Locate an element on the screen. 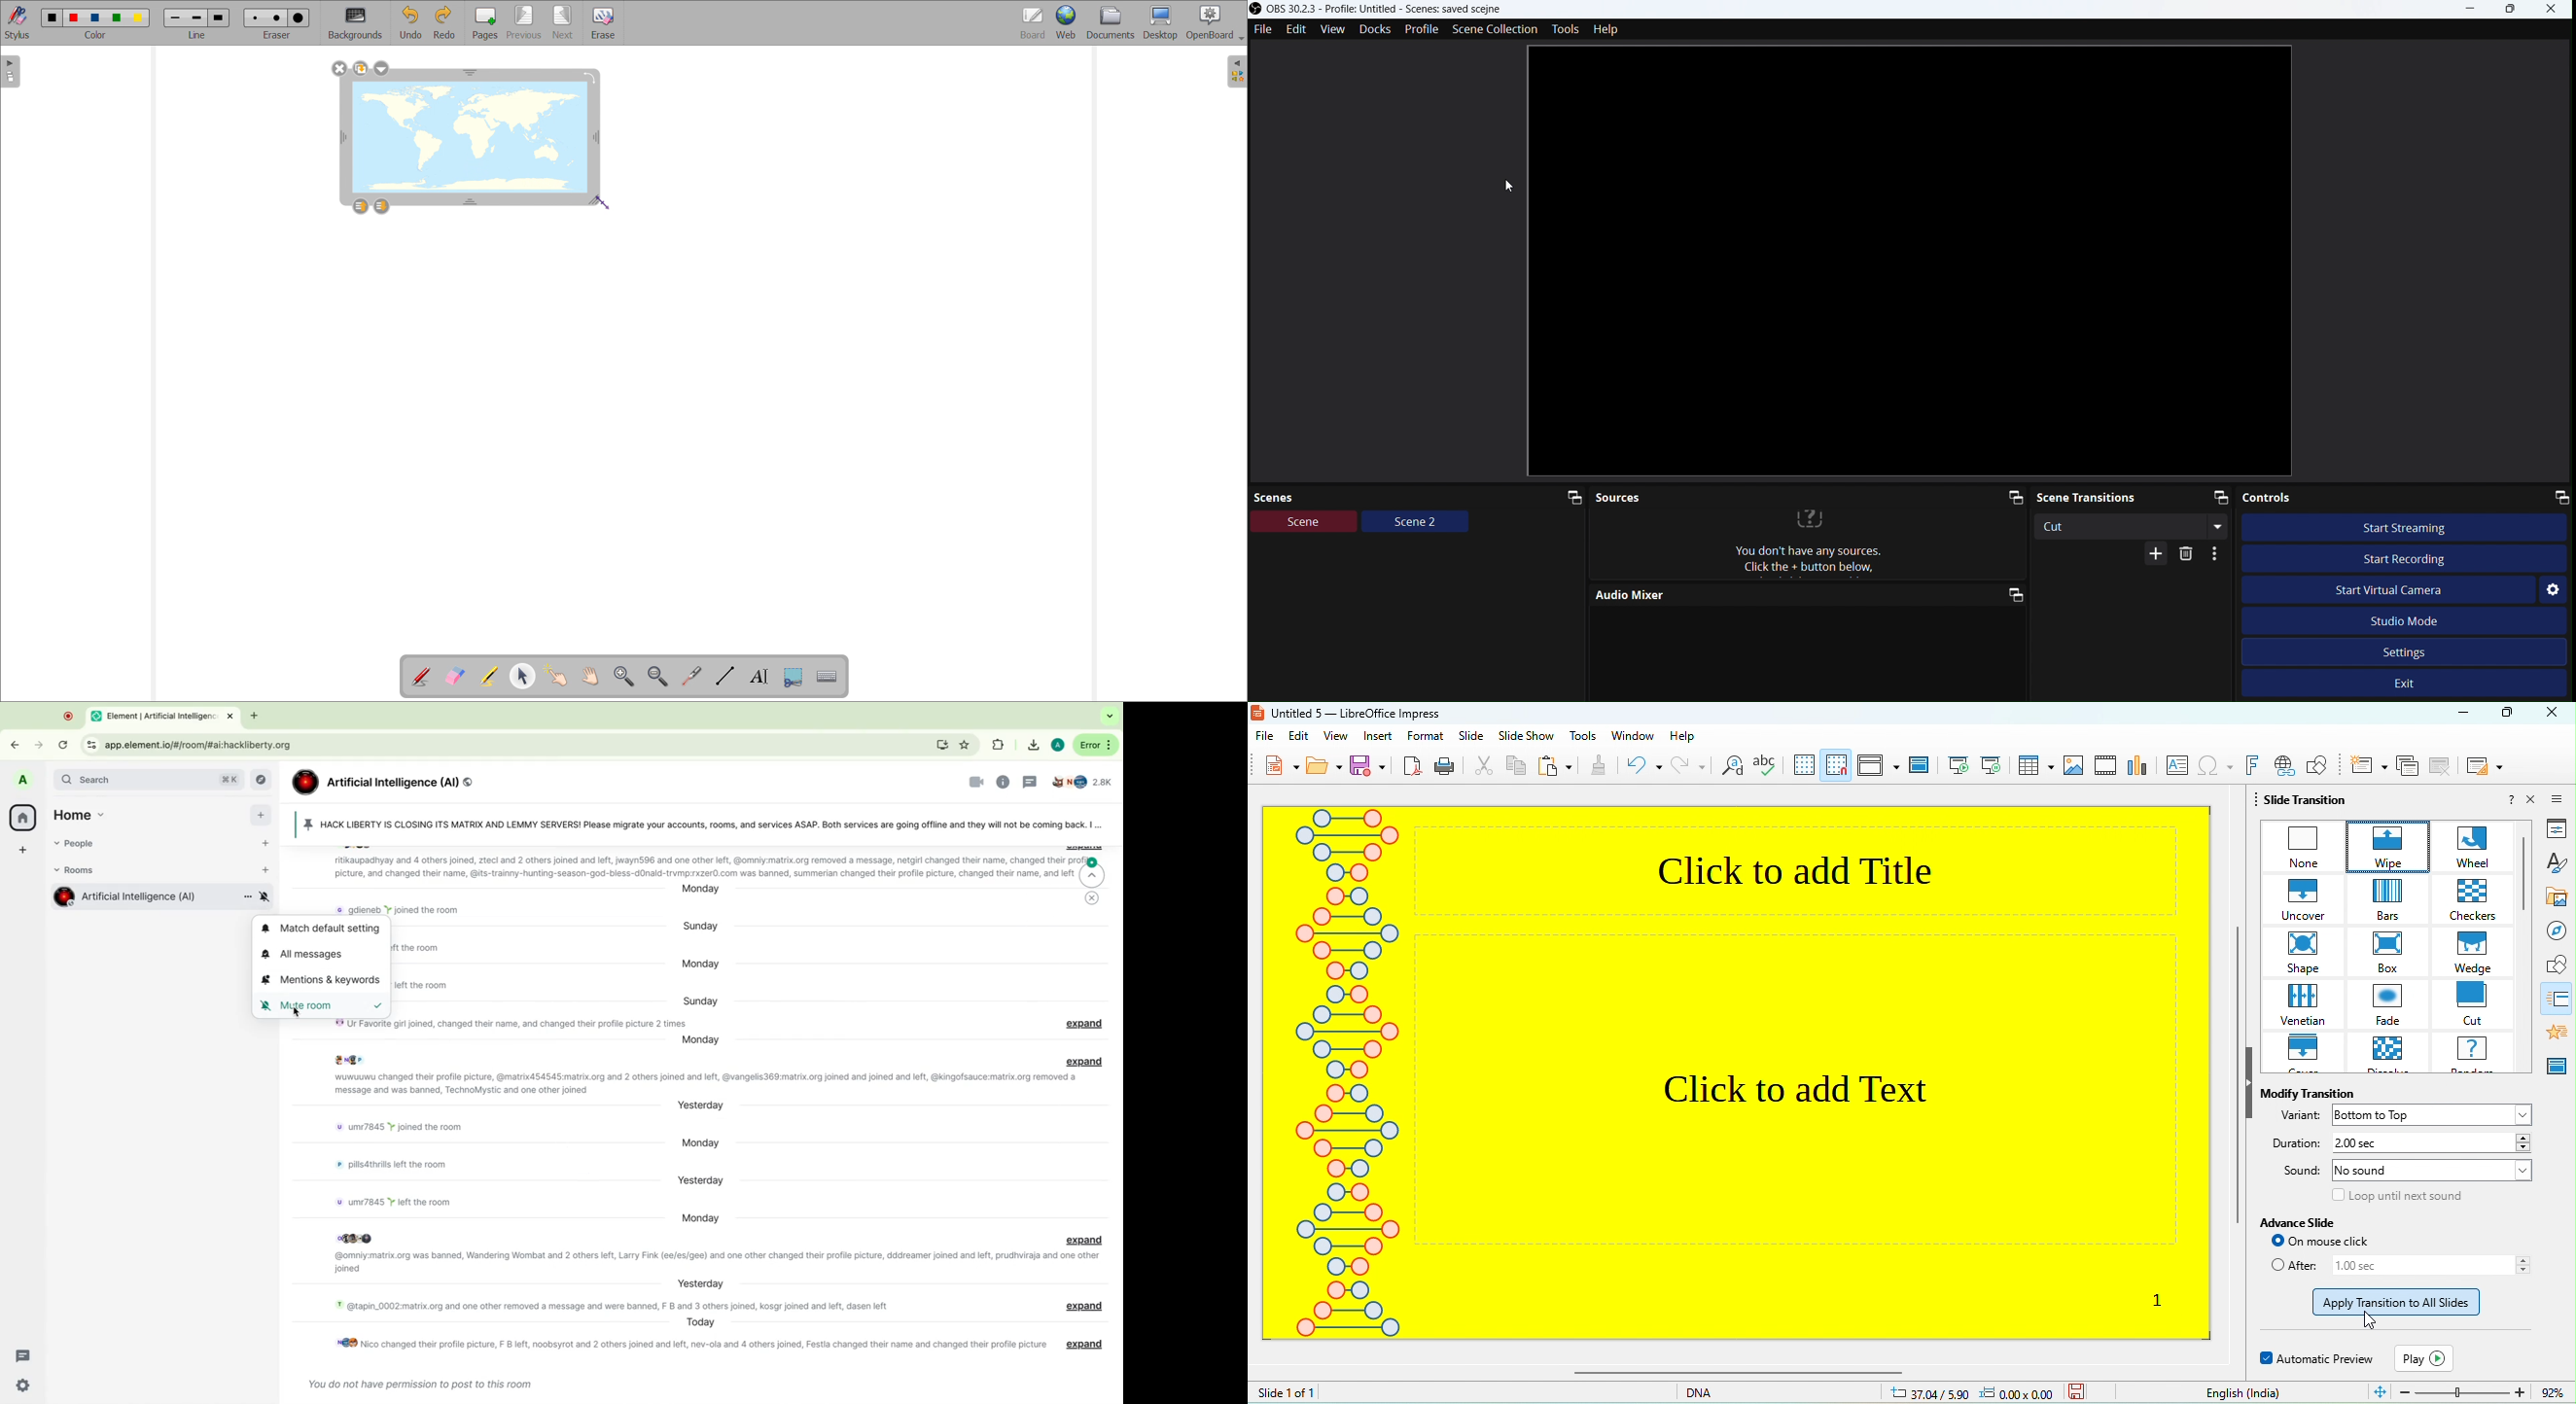  Scenes is located at coordinates (1418, 497).